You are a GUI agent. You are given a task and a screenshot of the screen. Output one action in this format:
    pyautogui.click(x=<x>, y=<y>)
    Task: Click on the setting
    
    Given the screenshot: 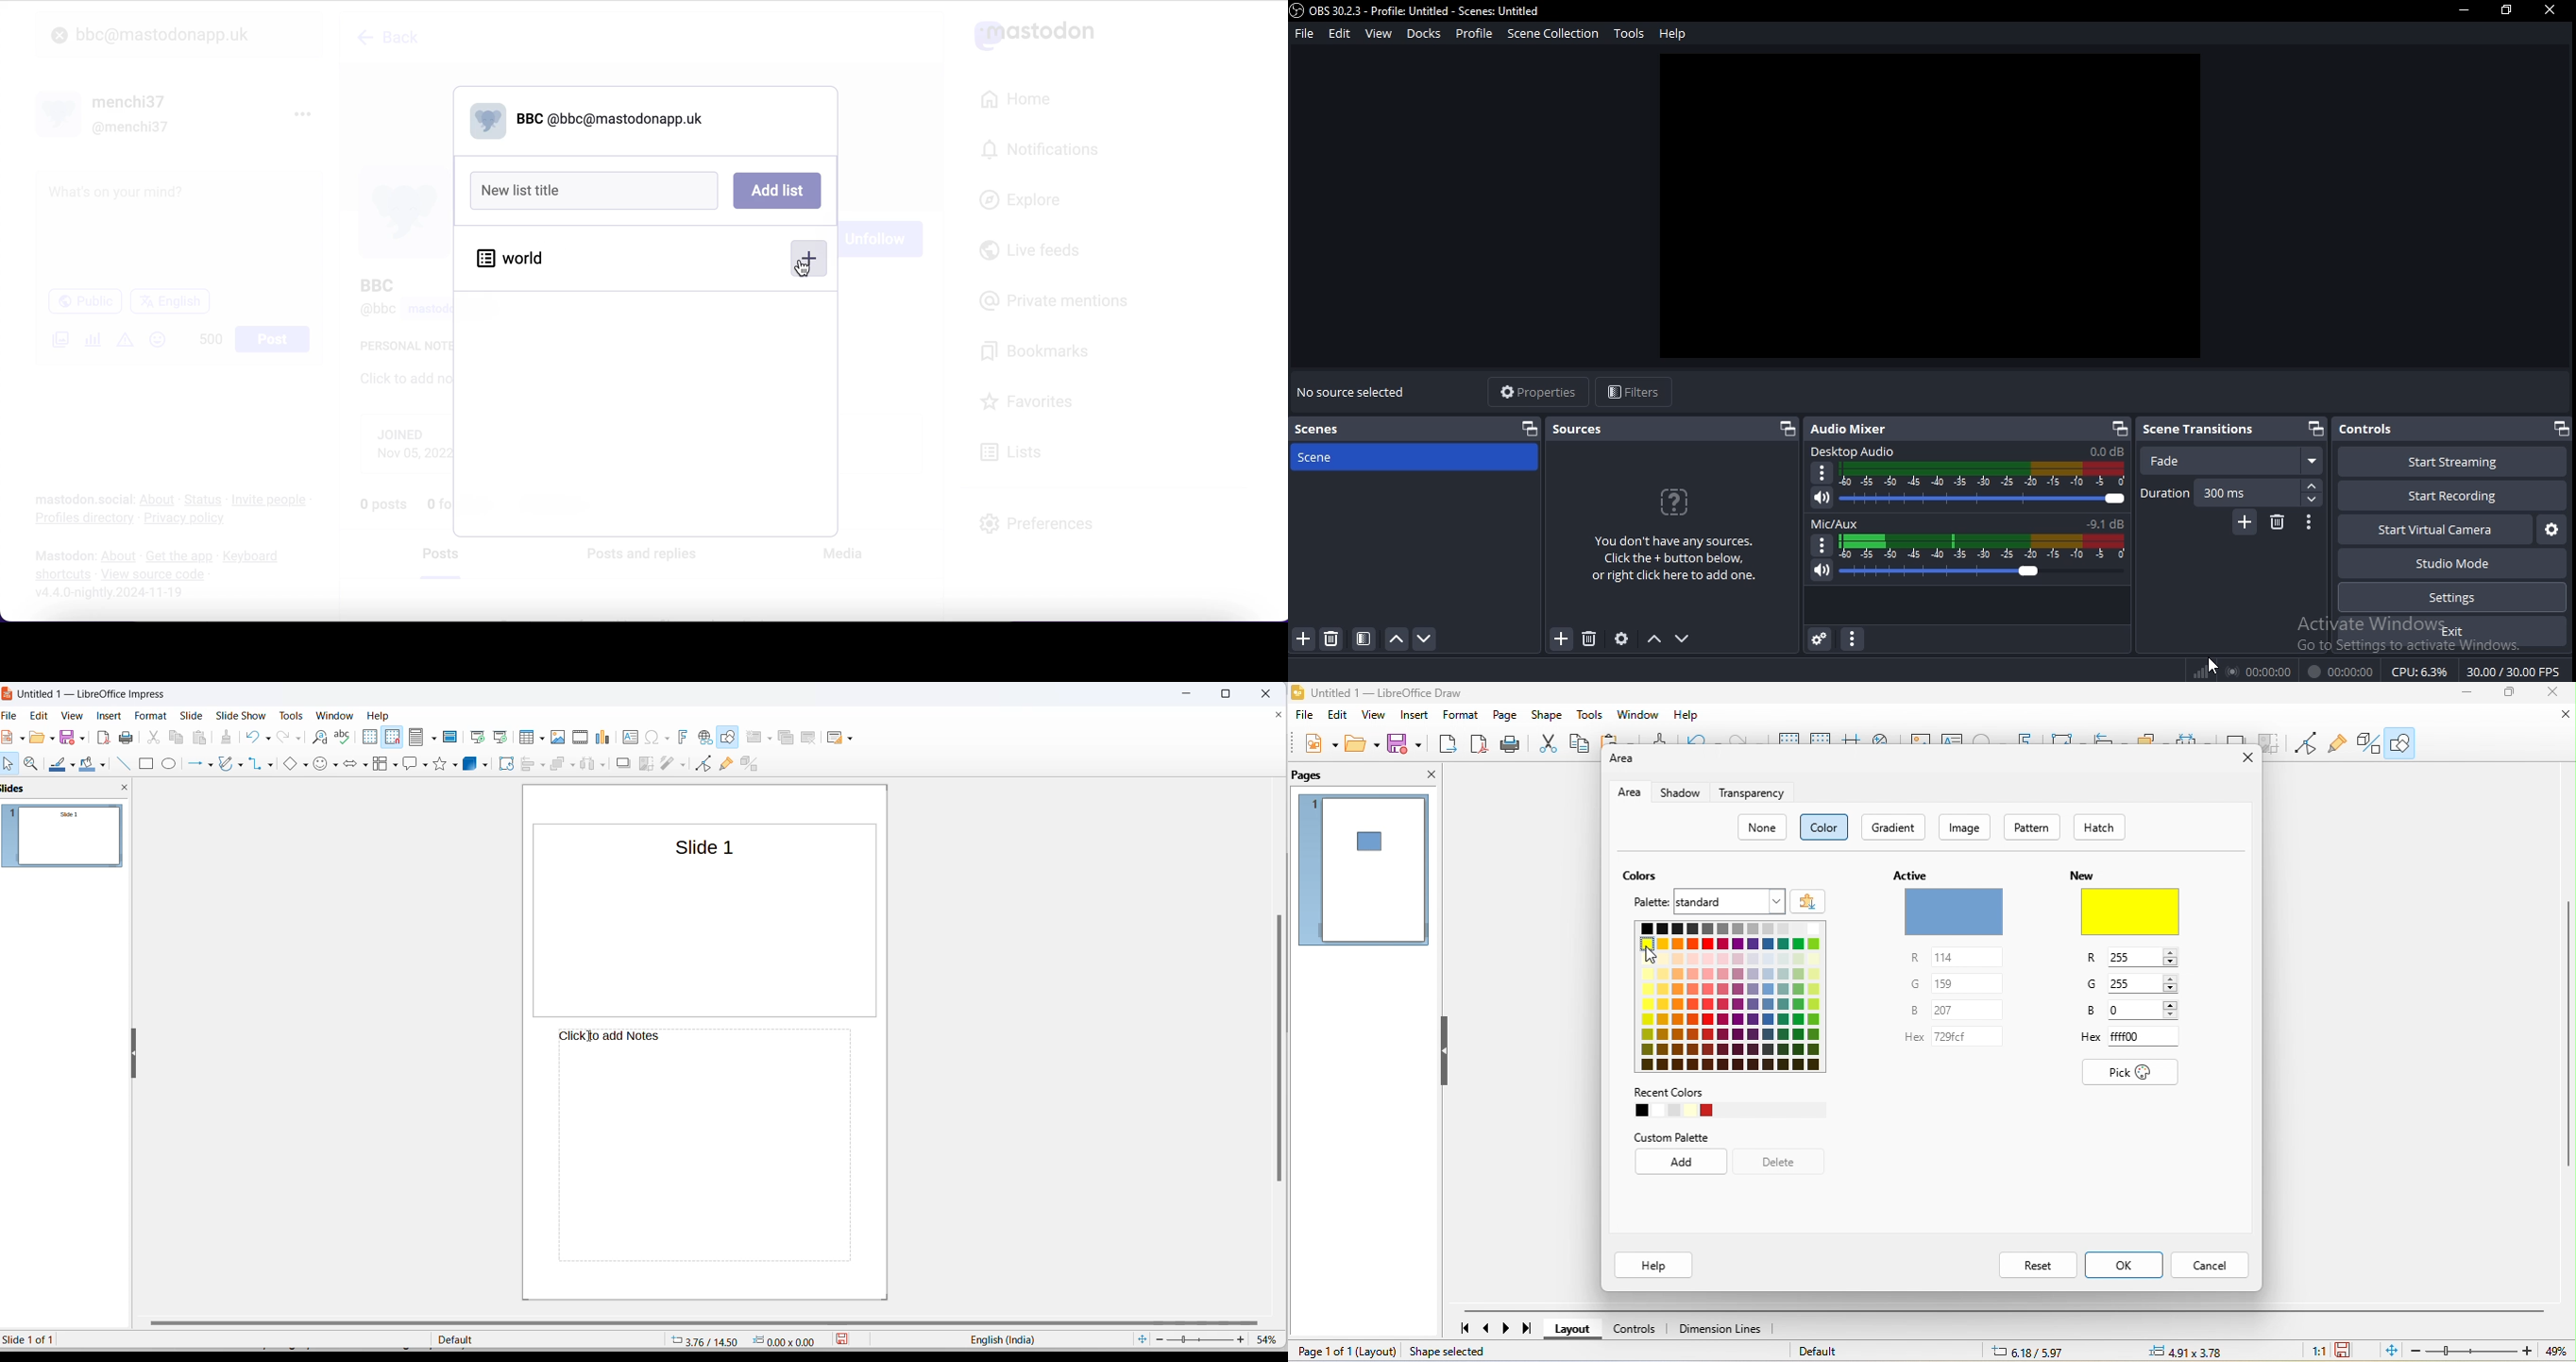 What is the action you would take?
    pyautogui.click(x=1622, y=639)
    